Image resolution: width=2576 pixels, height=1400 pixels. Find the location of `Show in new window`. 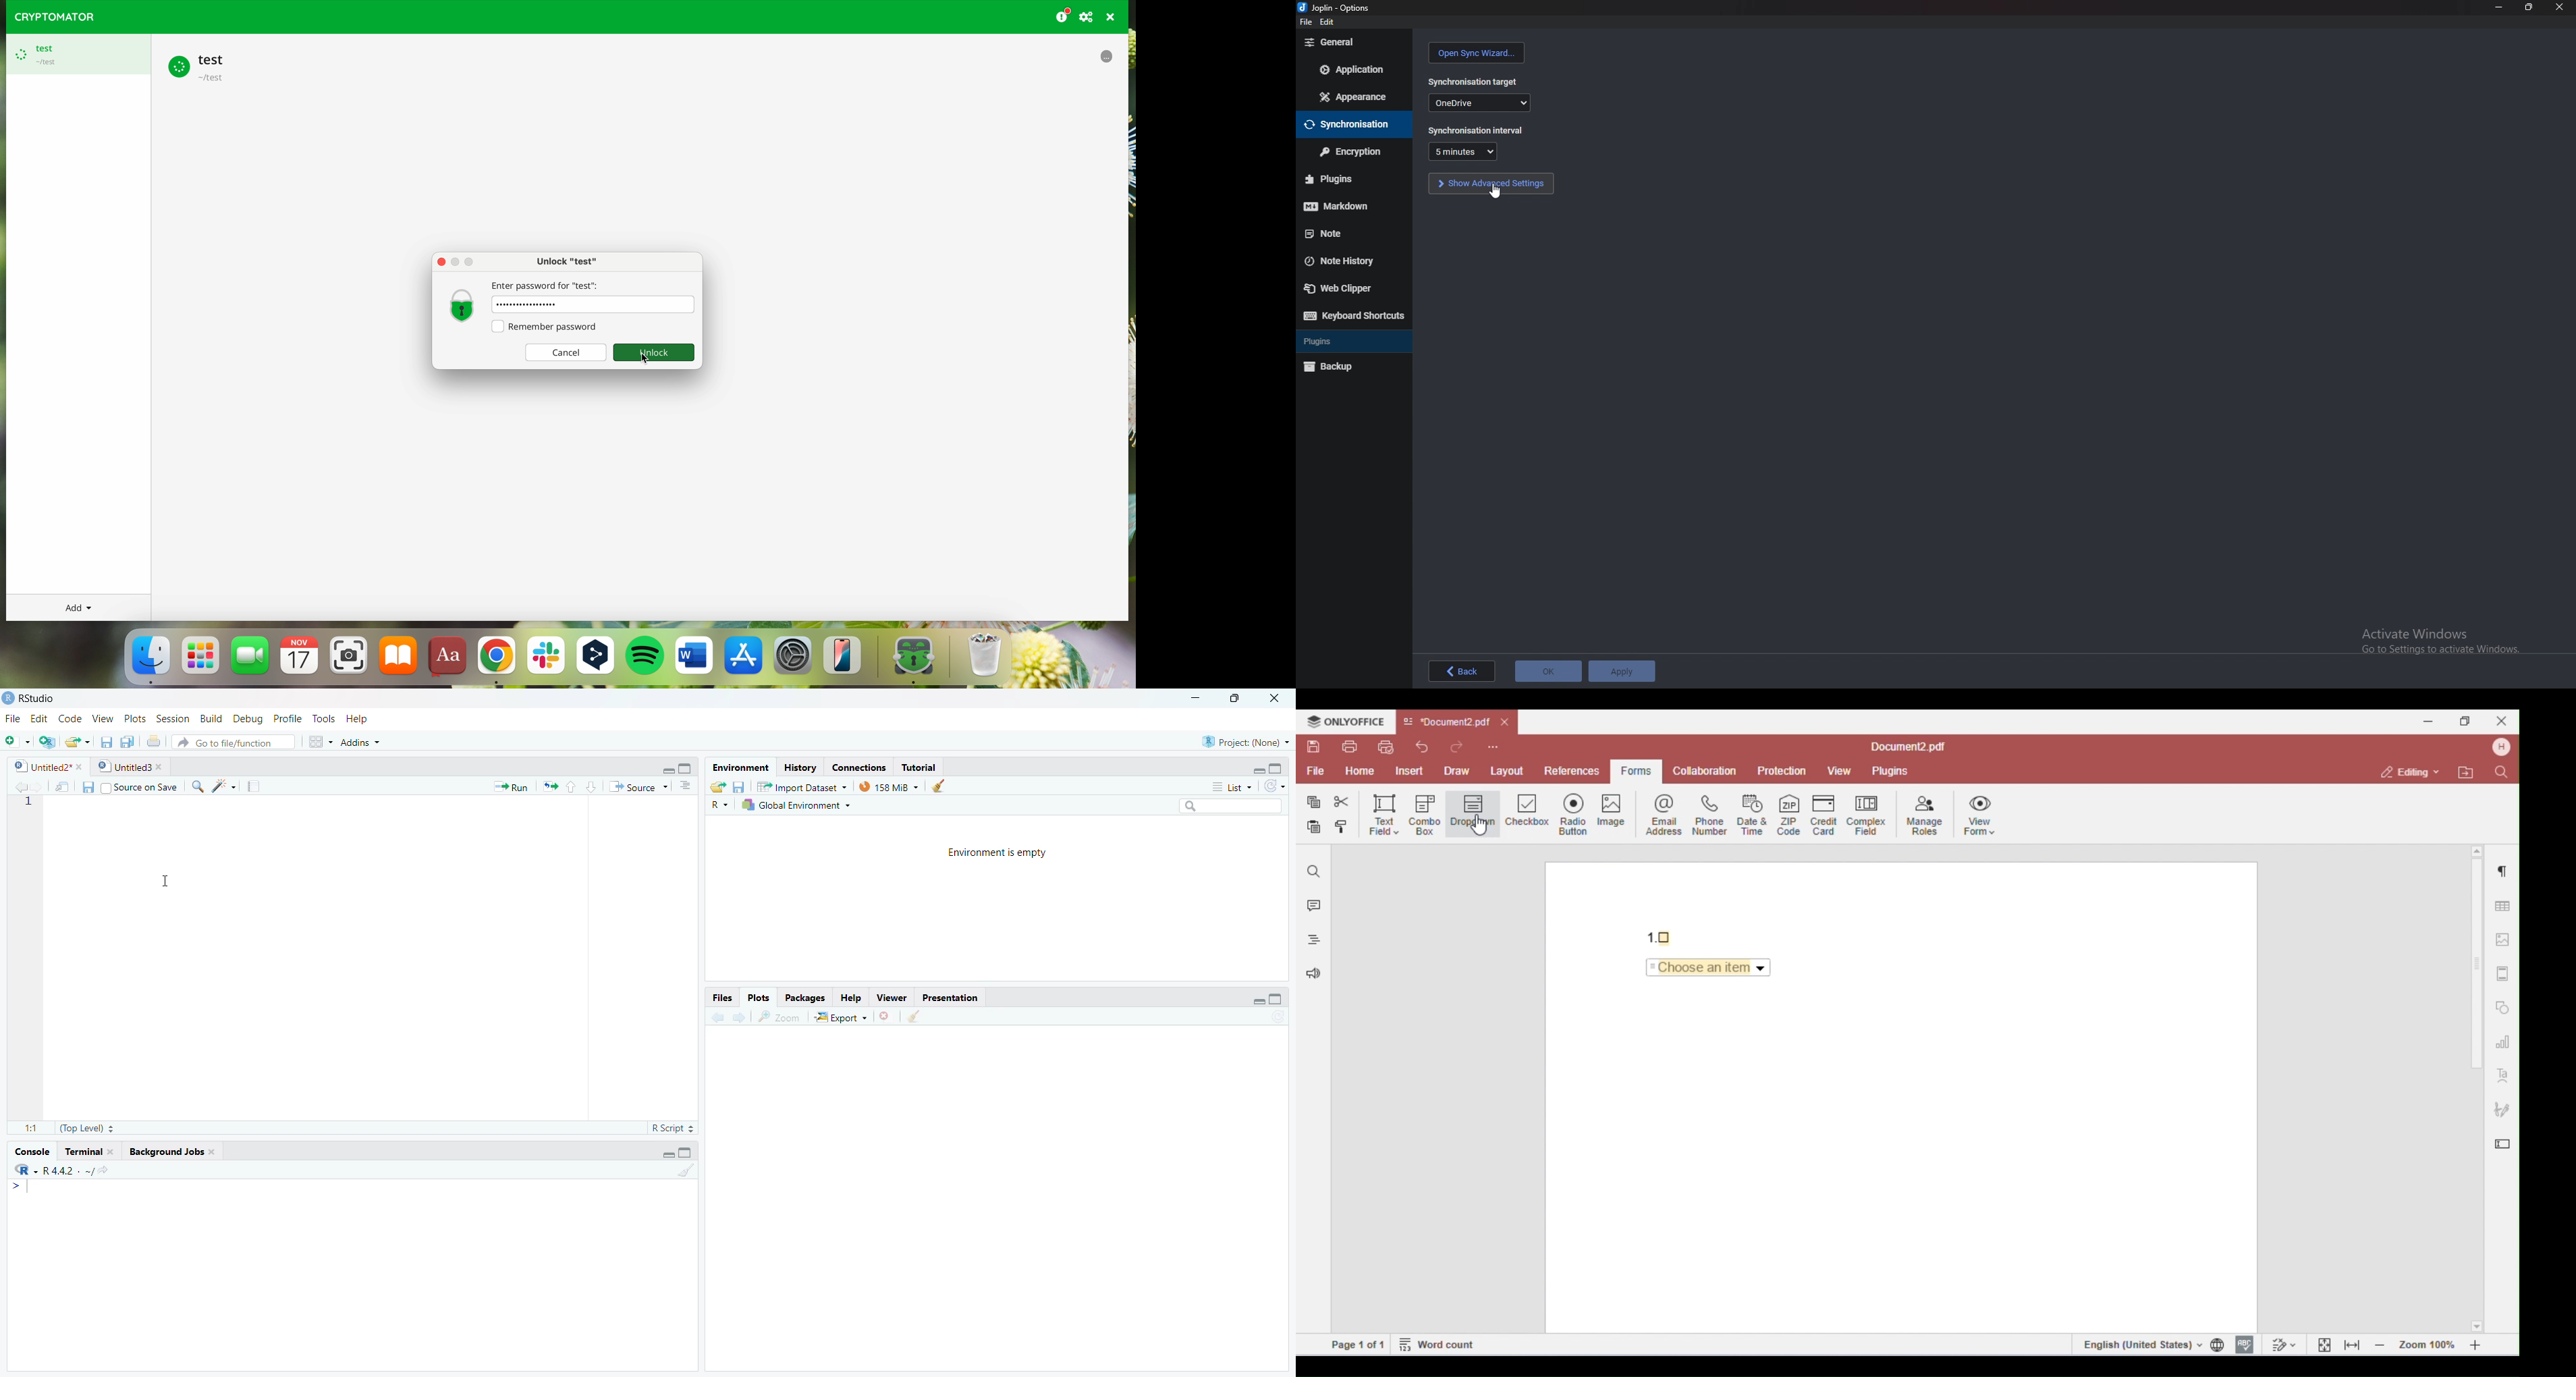

Show in new window is located at coordinates (59, 786).